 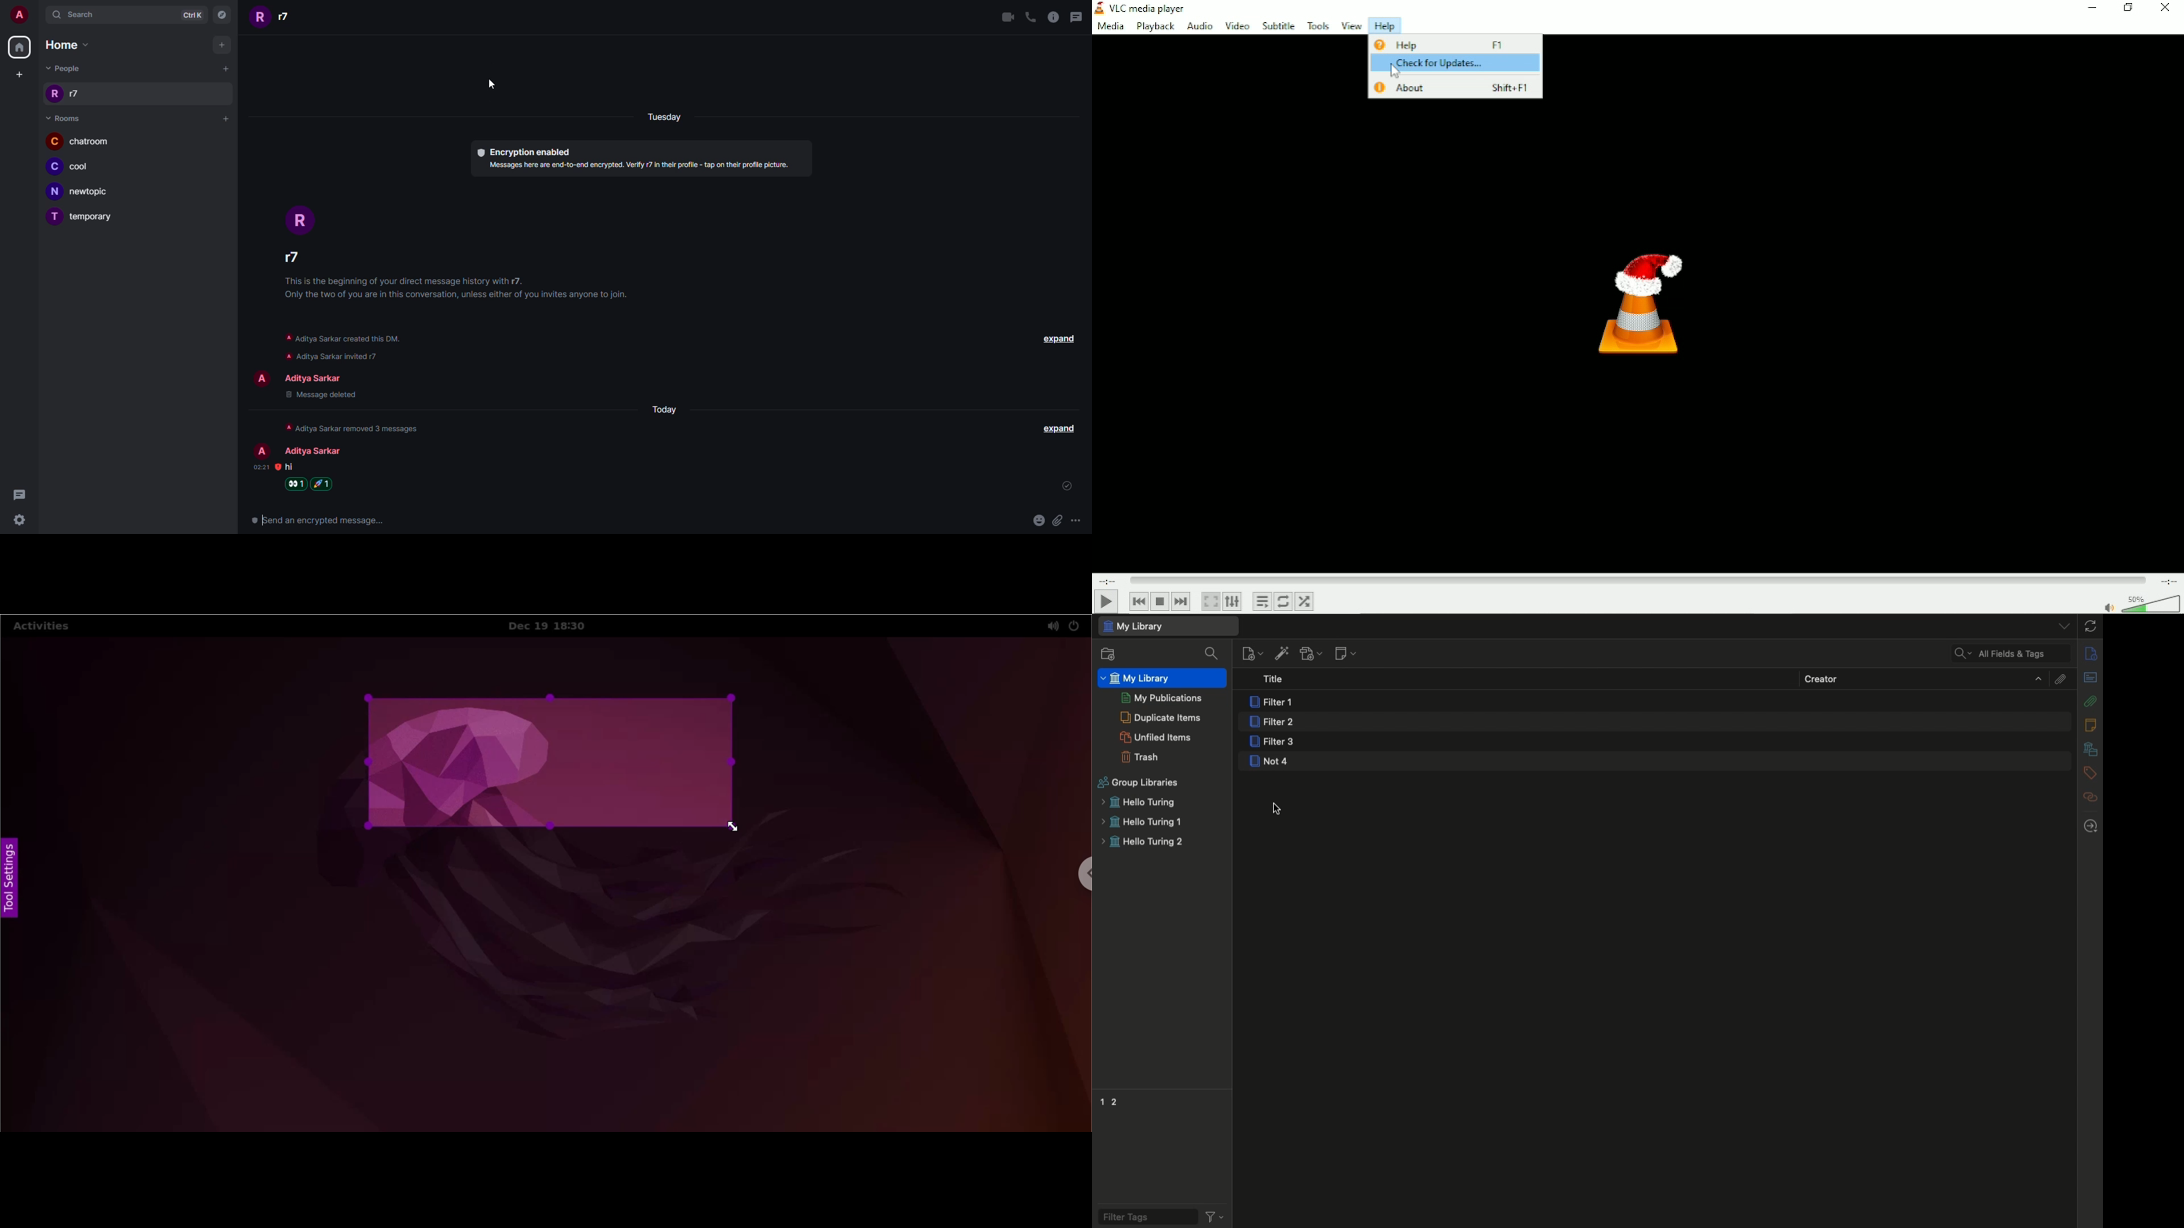 What do you see at coordinates (2091, 750) in the screenshot?
I see `Libraries and collections` at bounding box center [2091, 750].